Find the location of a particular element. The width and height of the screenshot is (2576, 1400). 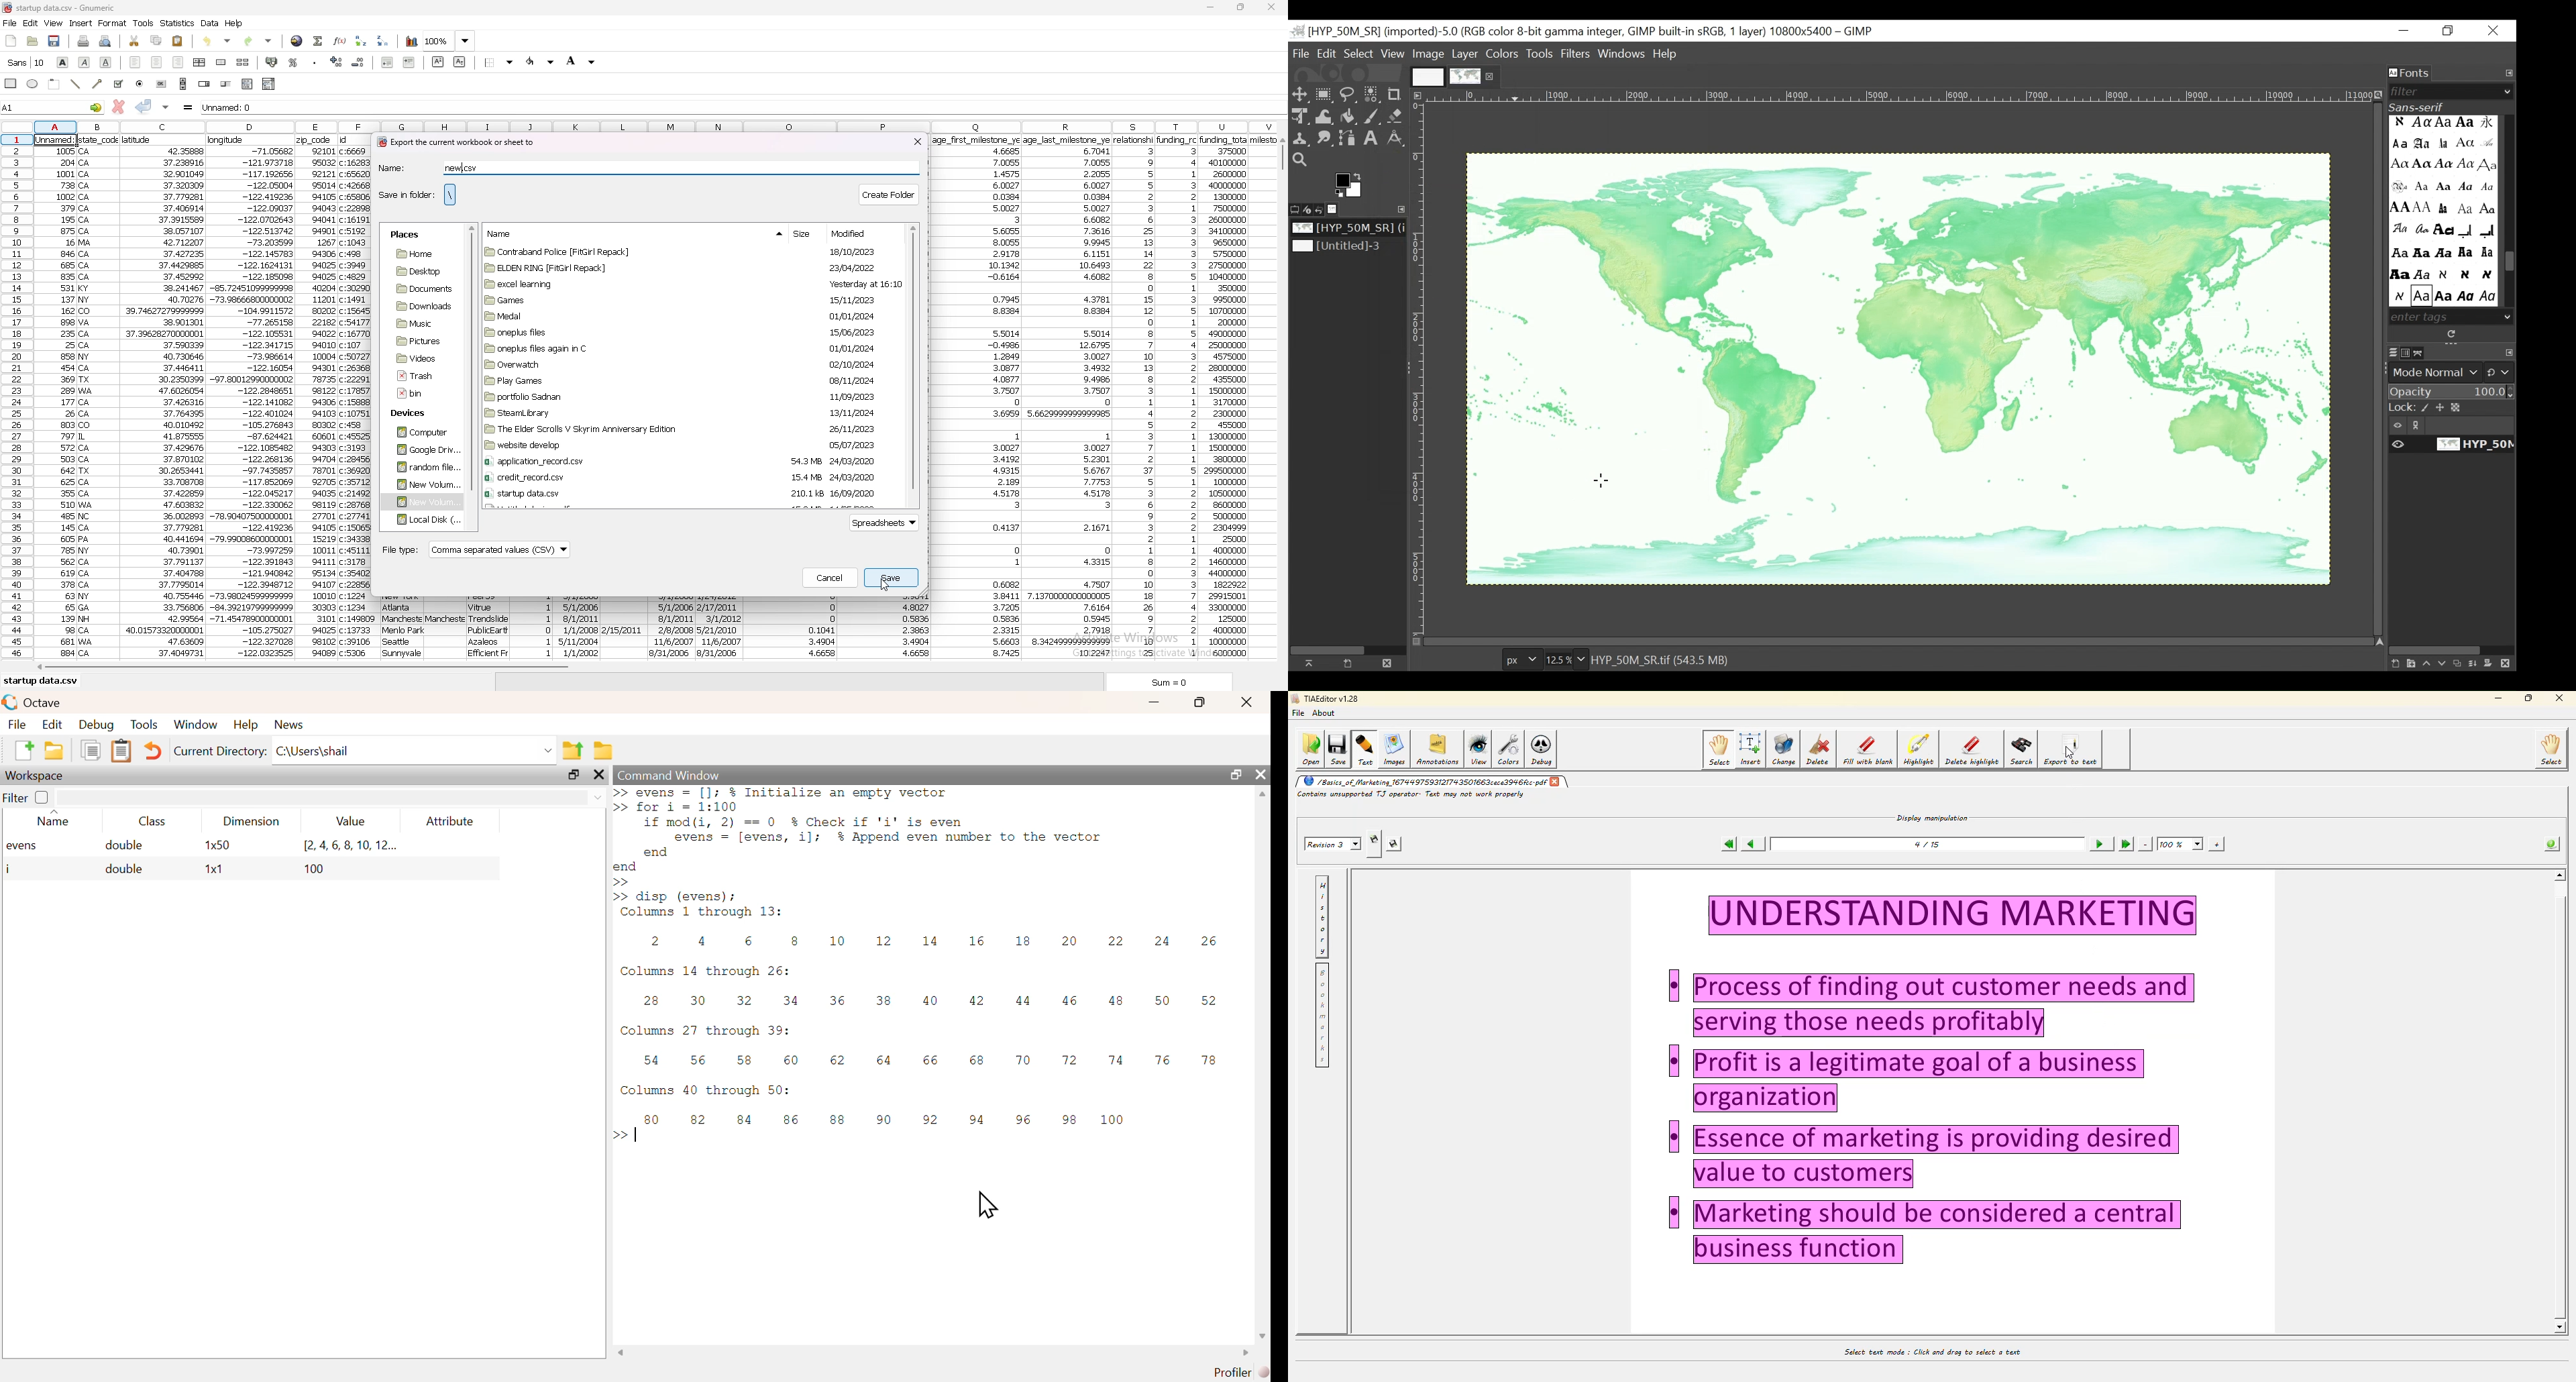

folder is located at coordinates (687, 396).